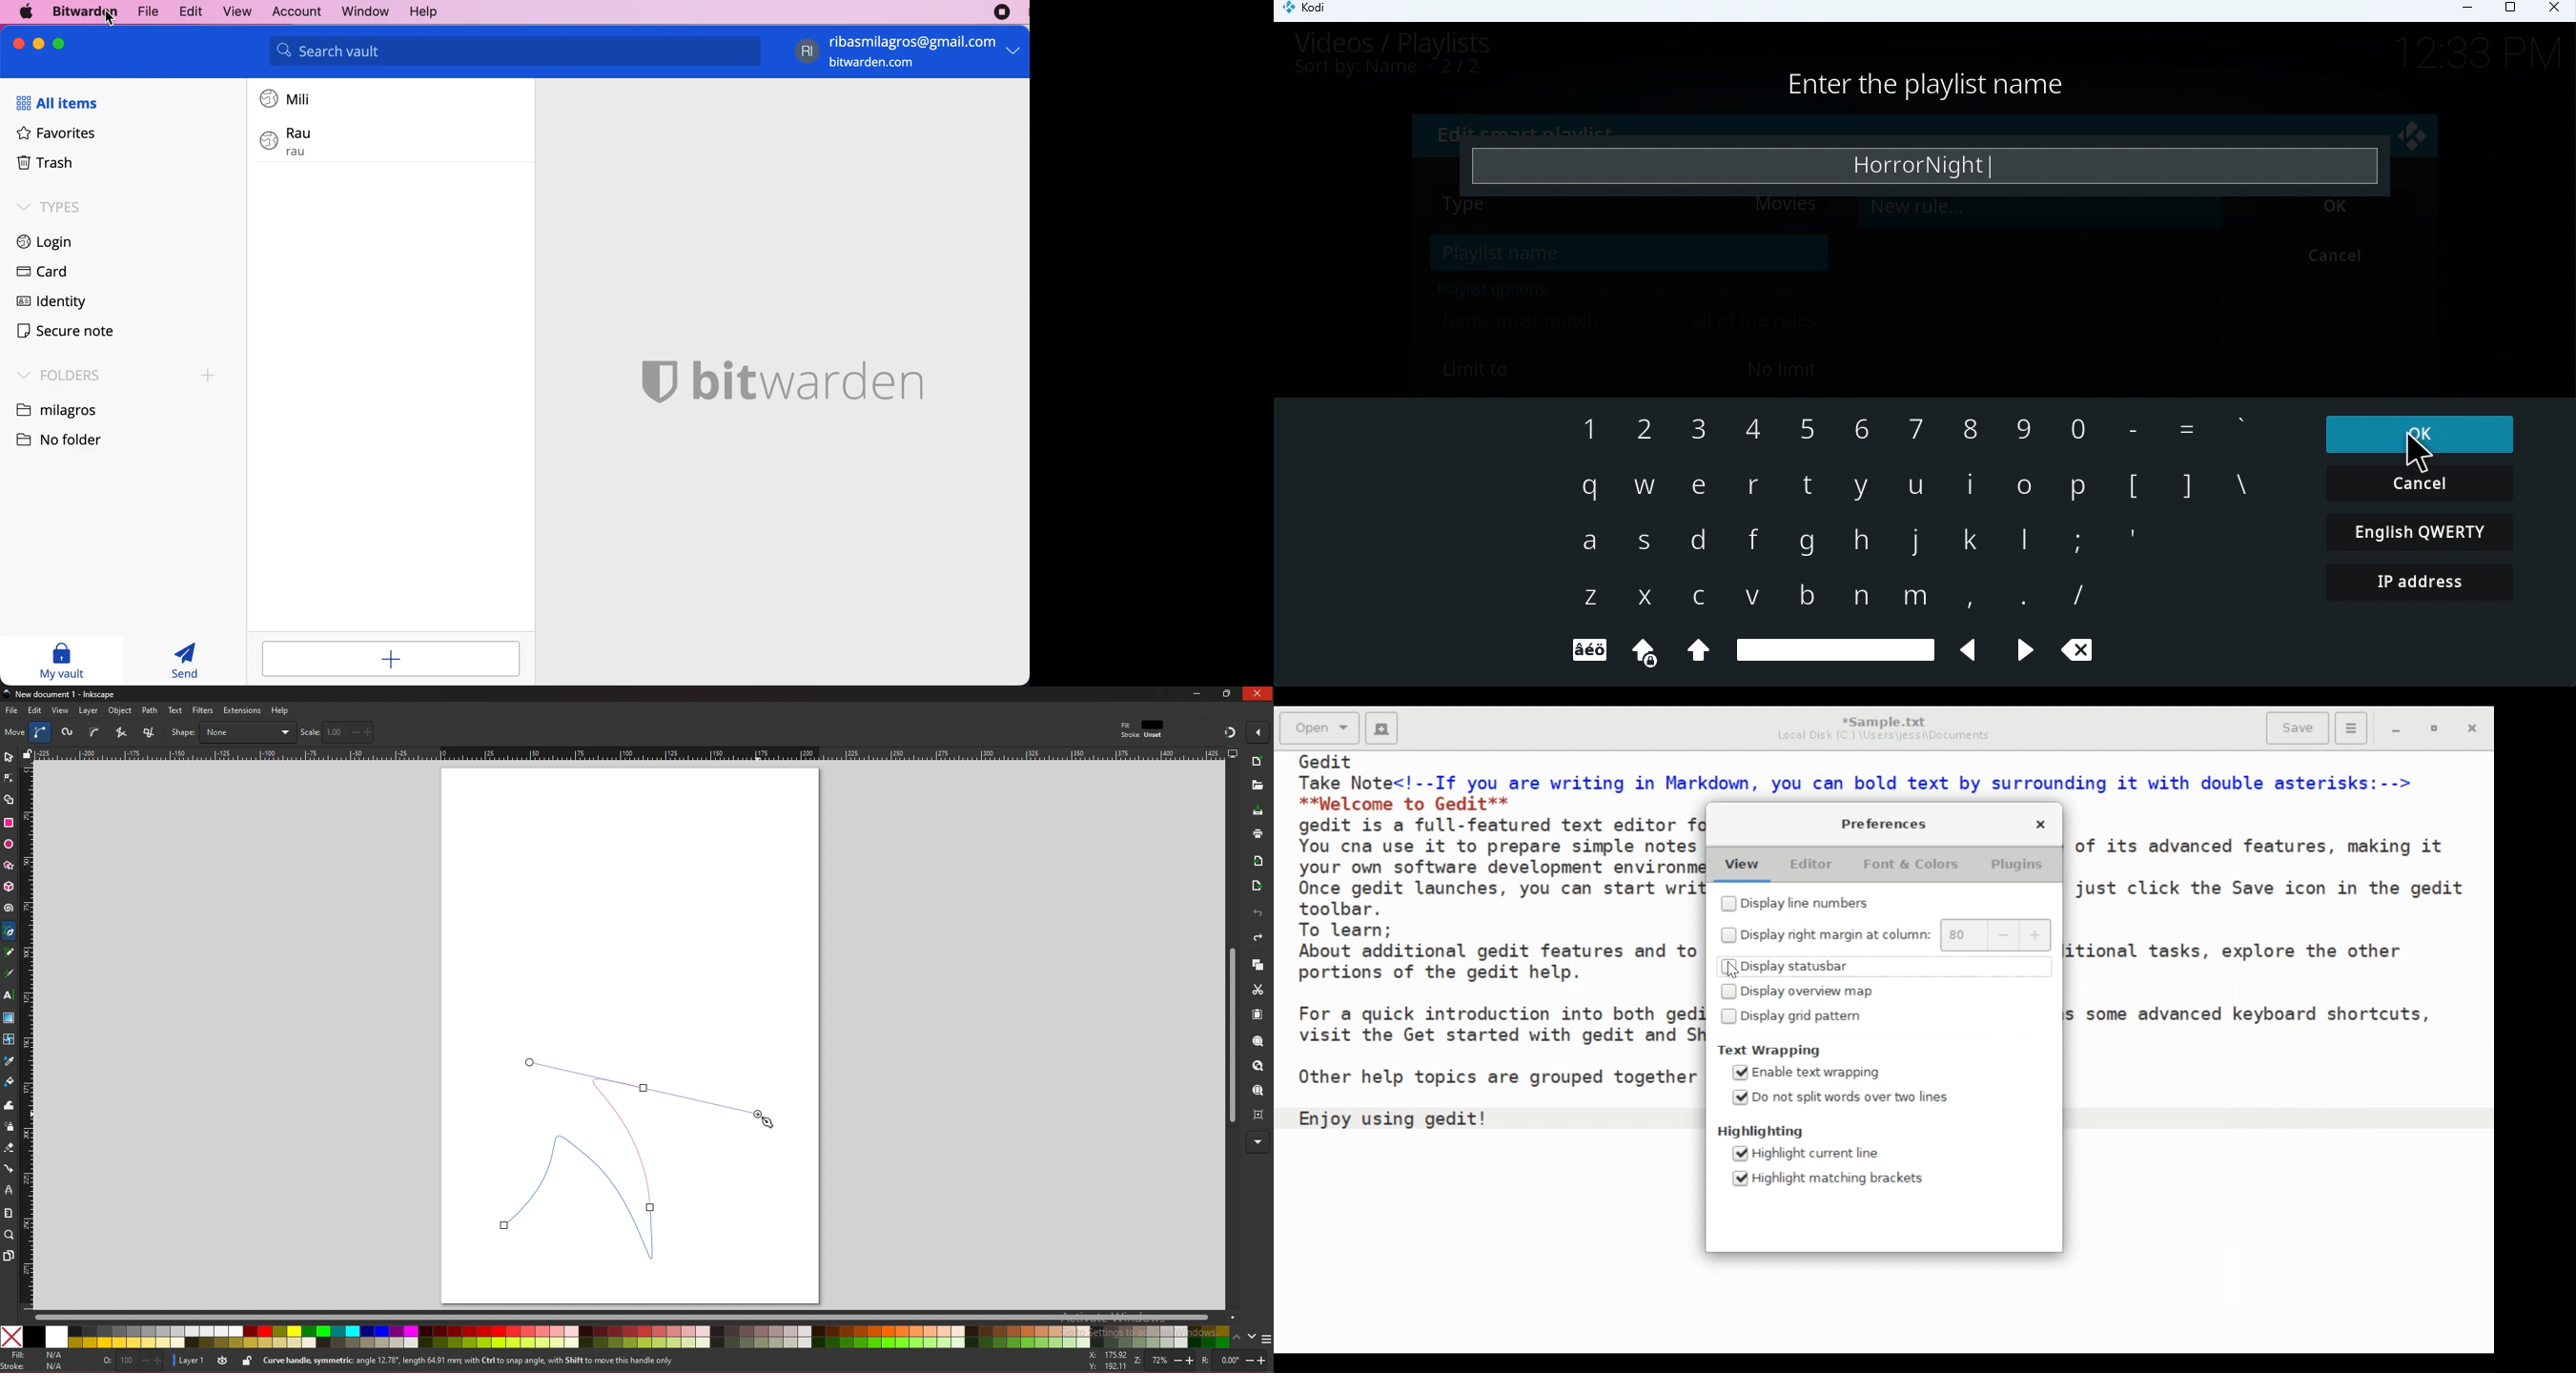 The width and height of the screenshot is (2576, 1400). What do you see at coordinates (1761, 1132) in the screenshot?
I see `Highlighting` at bounding box center [1761, 1132].